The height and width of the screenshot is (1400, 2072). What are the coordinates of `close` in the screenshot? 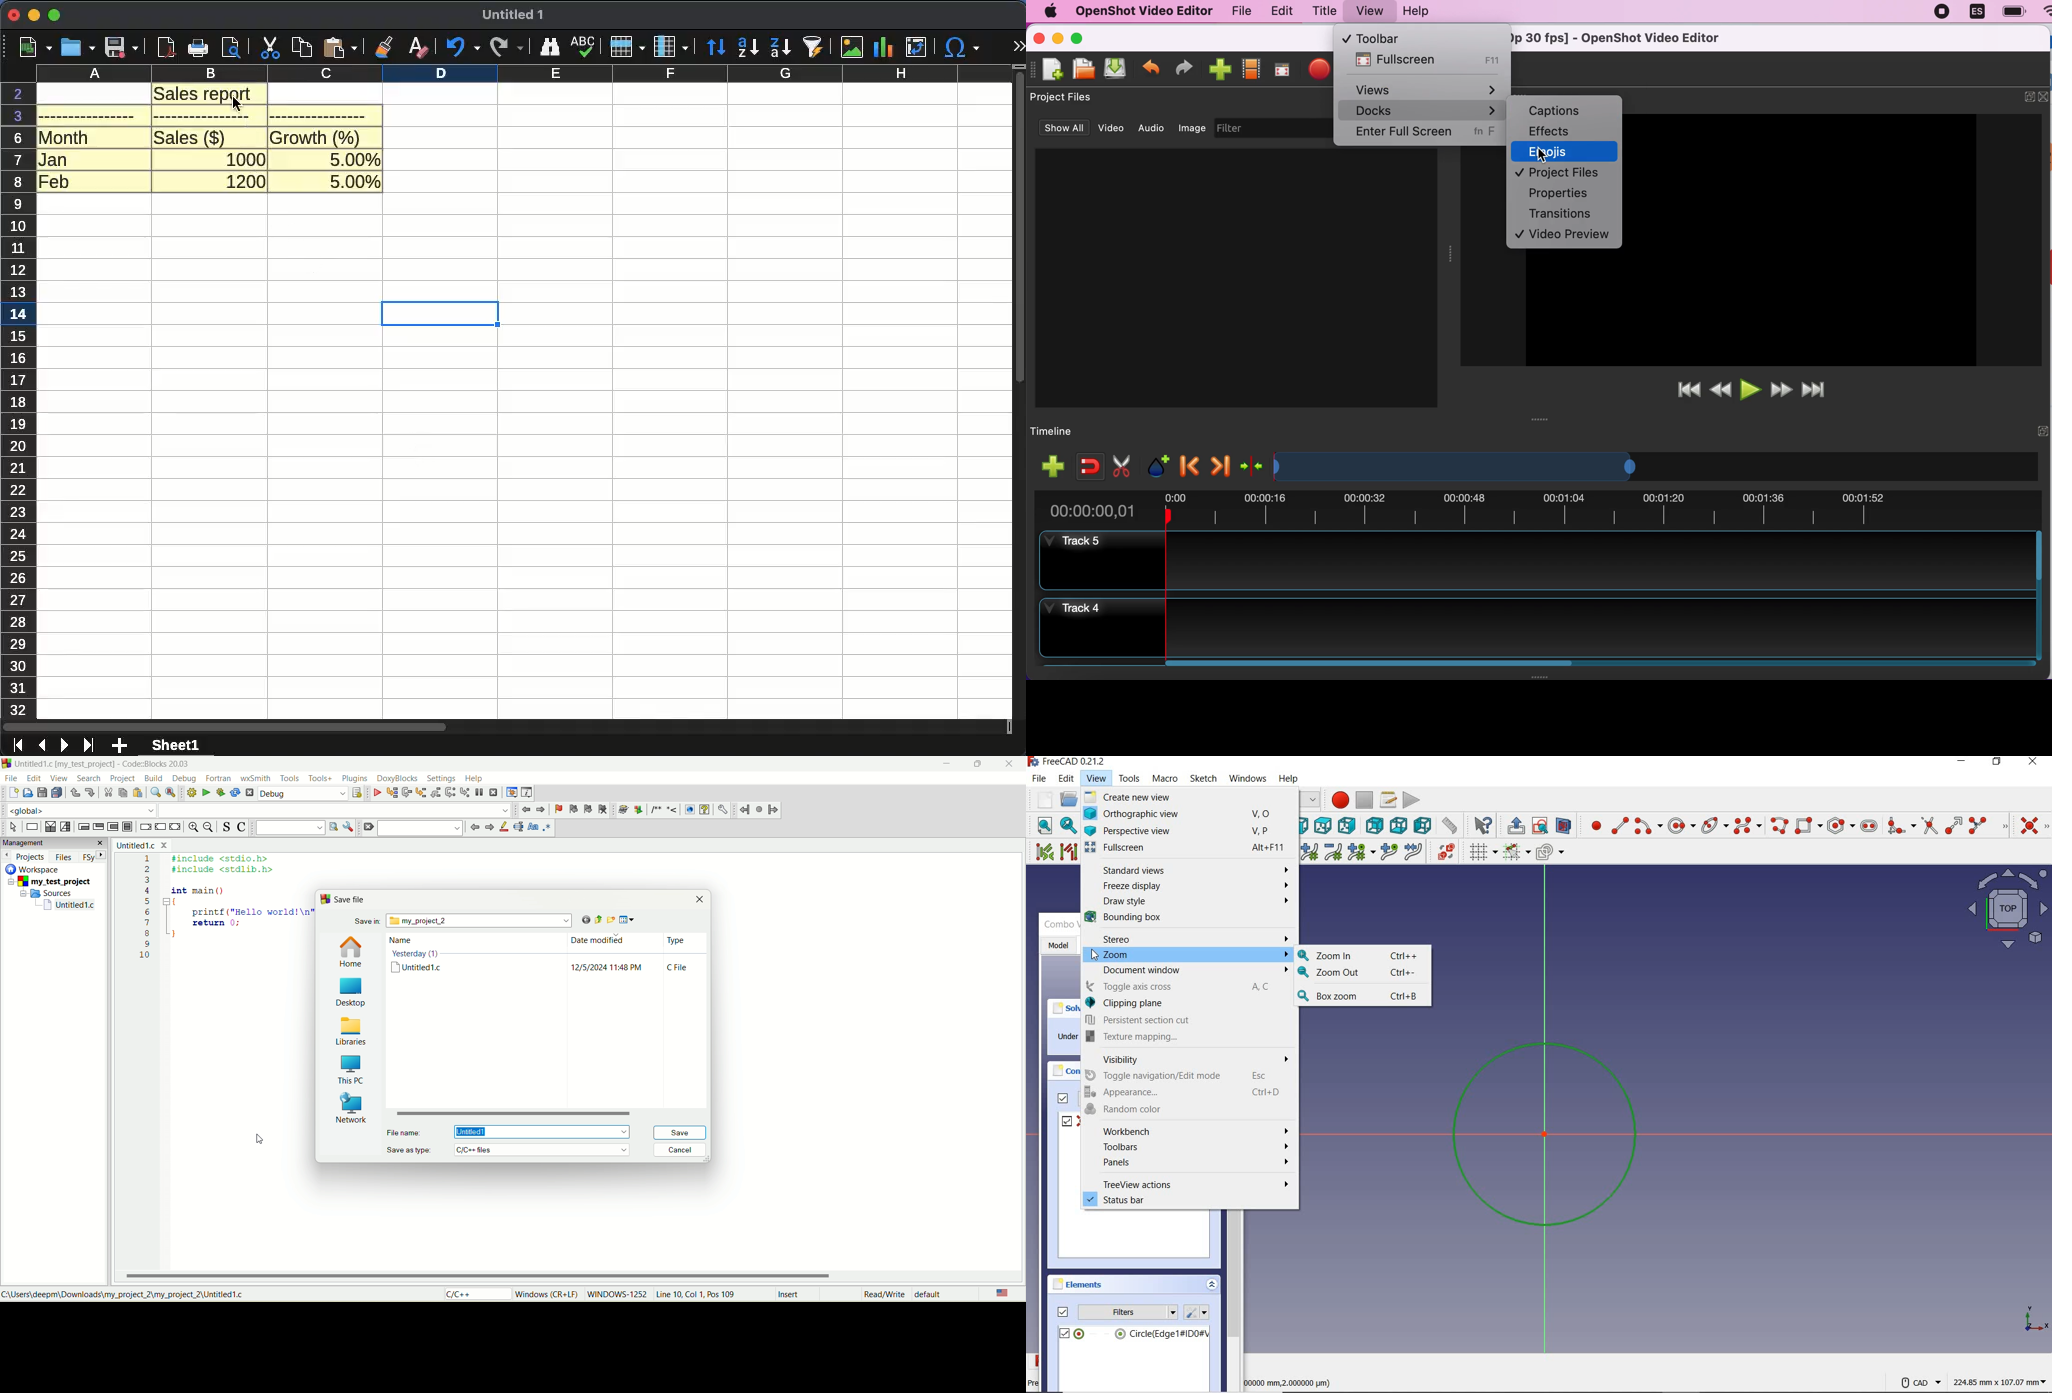 It's located at (13, 16).